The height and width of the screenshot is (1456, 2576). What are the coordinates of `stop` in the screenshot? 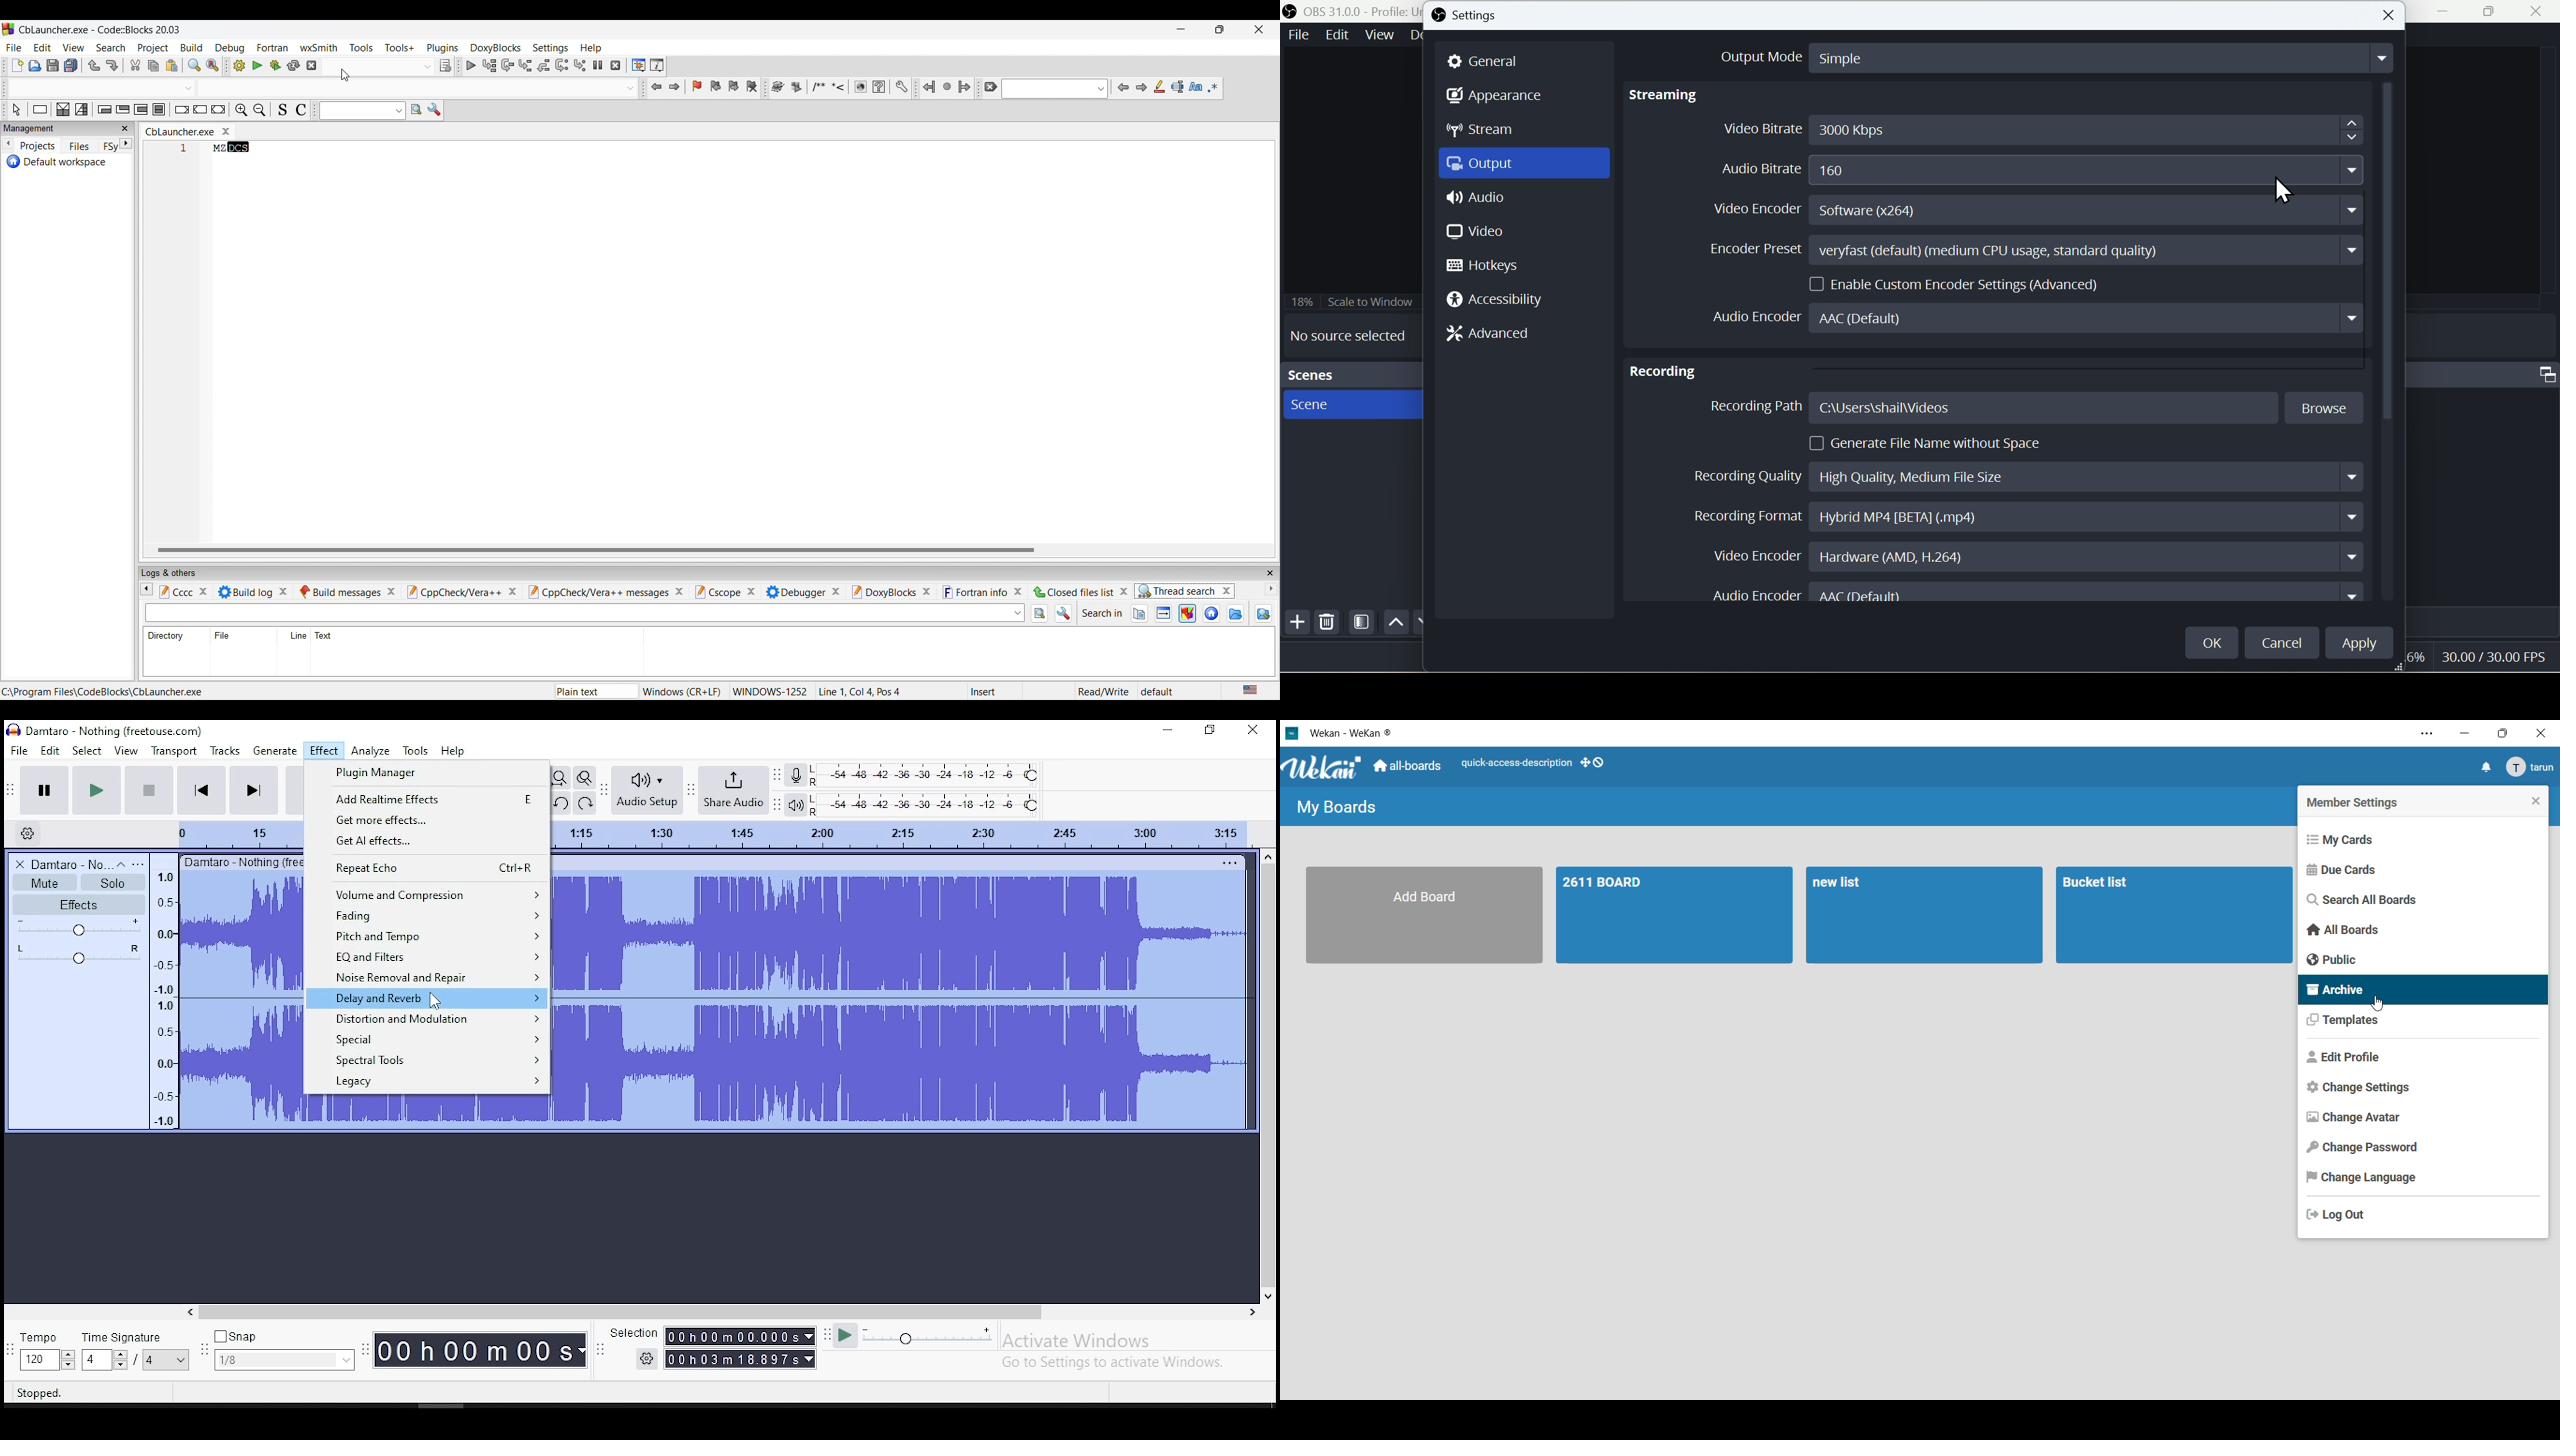 It's located at (149, 789).